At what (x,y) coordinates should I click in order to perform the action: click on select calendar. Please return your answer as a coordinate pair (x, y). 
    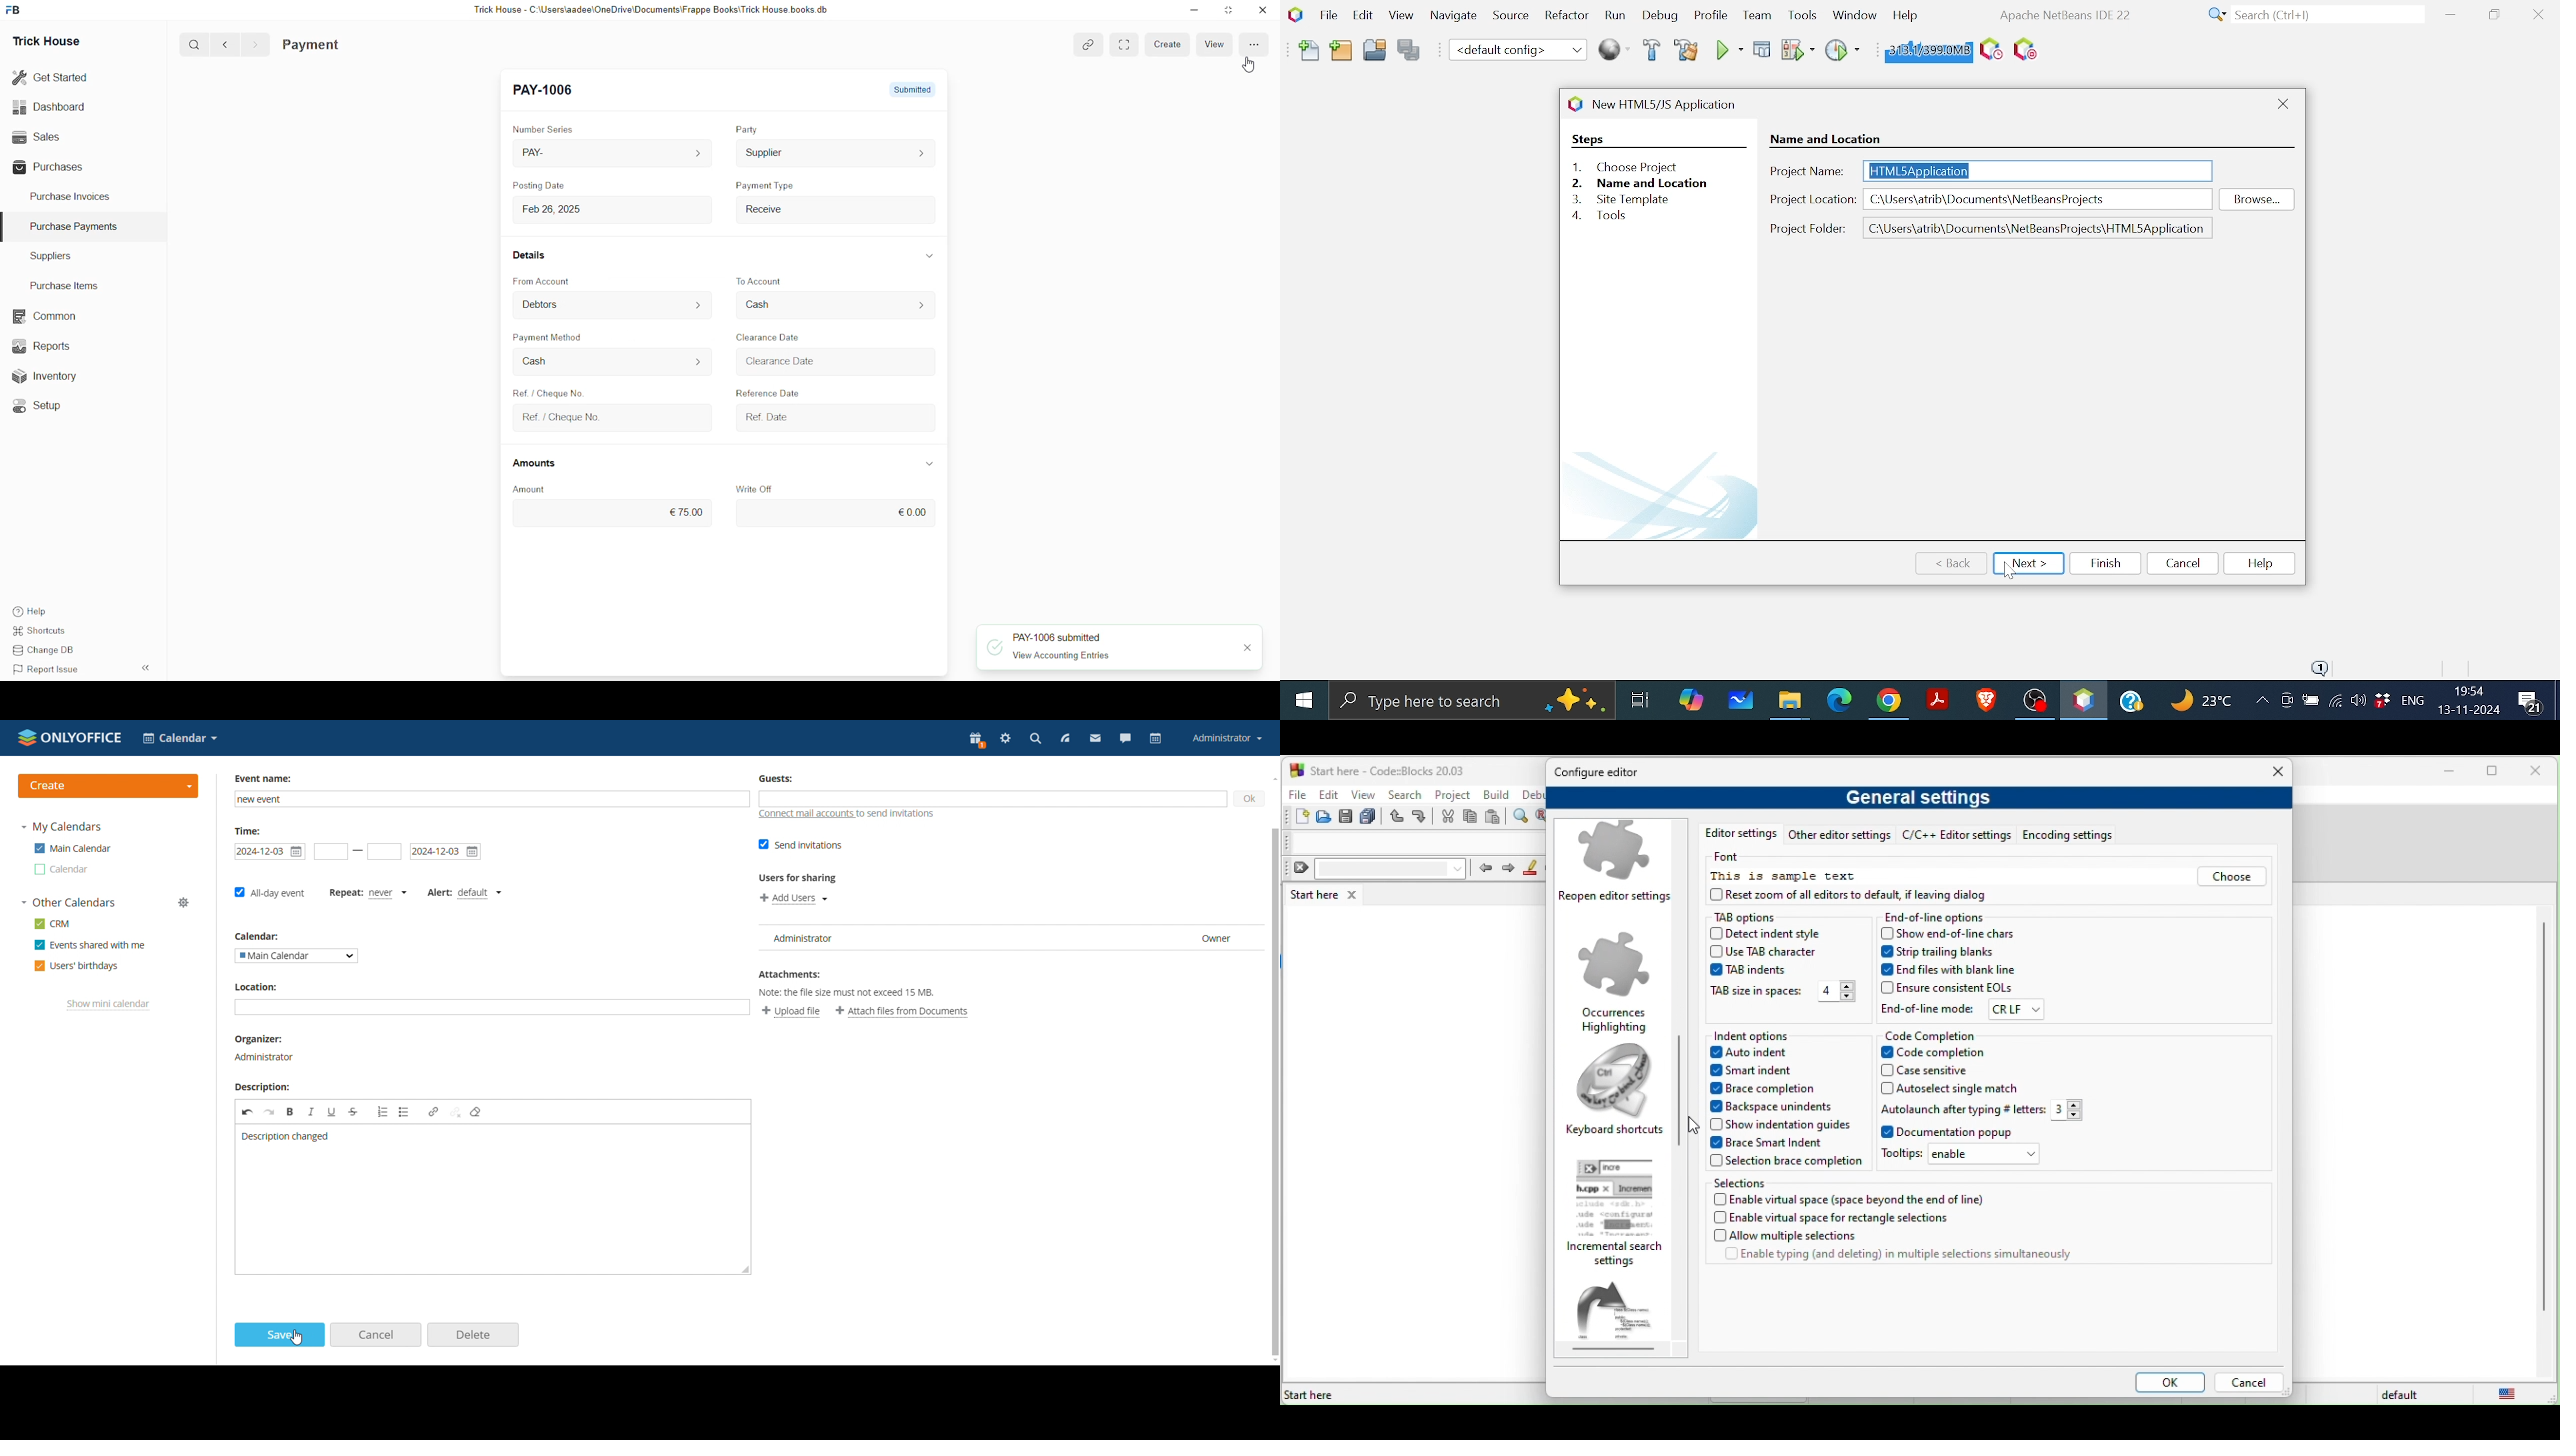
    Looking at the image, I should click on (298, 956).